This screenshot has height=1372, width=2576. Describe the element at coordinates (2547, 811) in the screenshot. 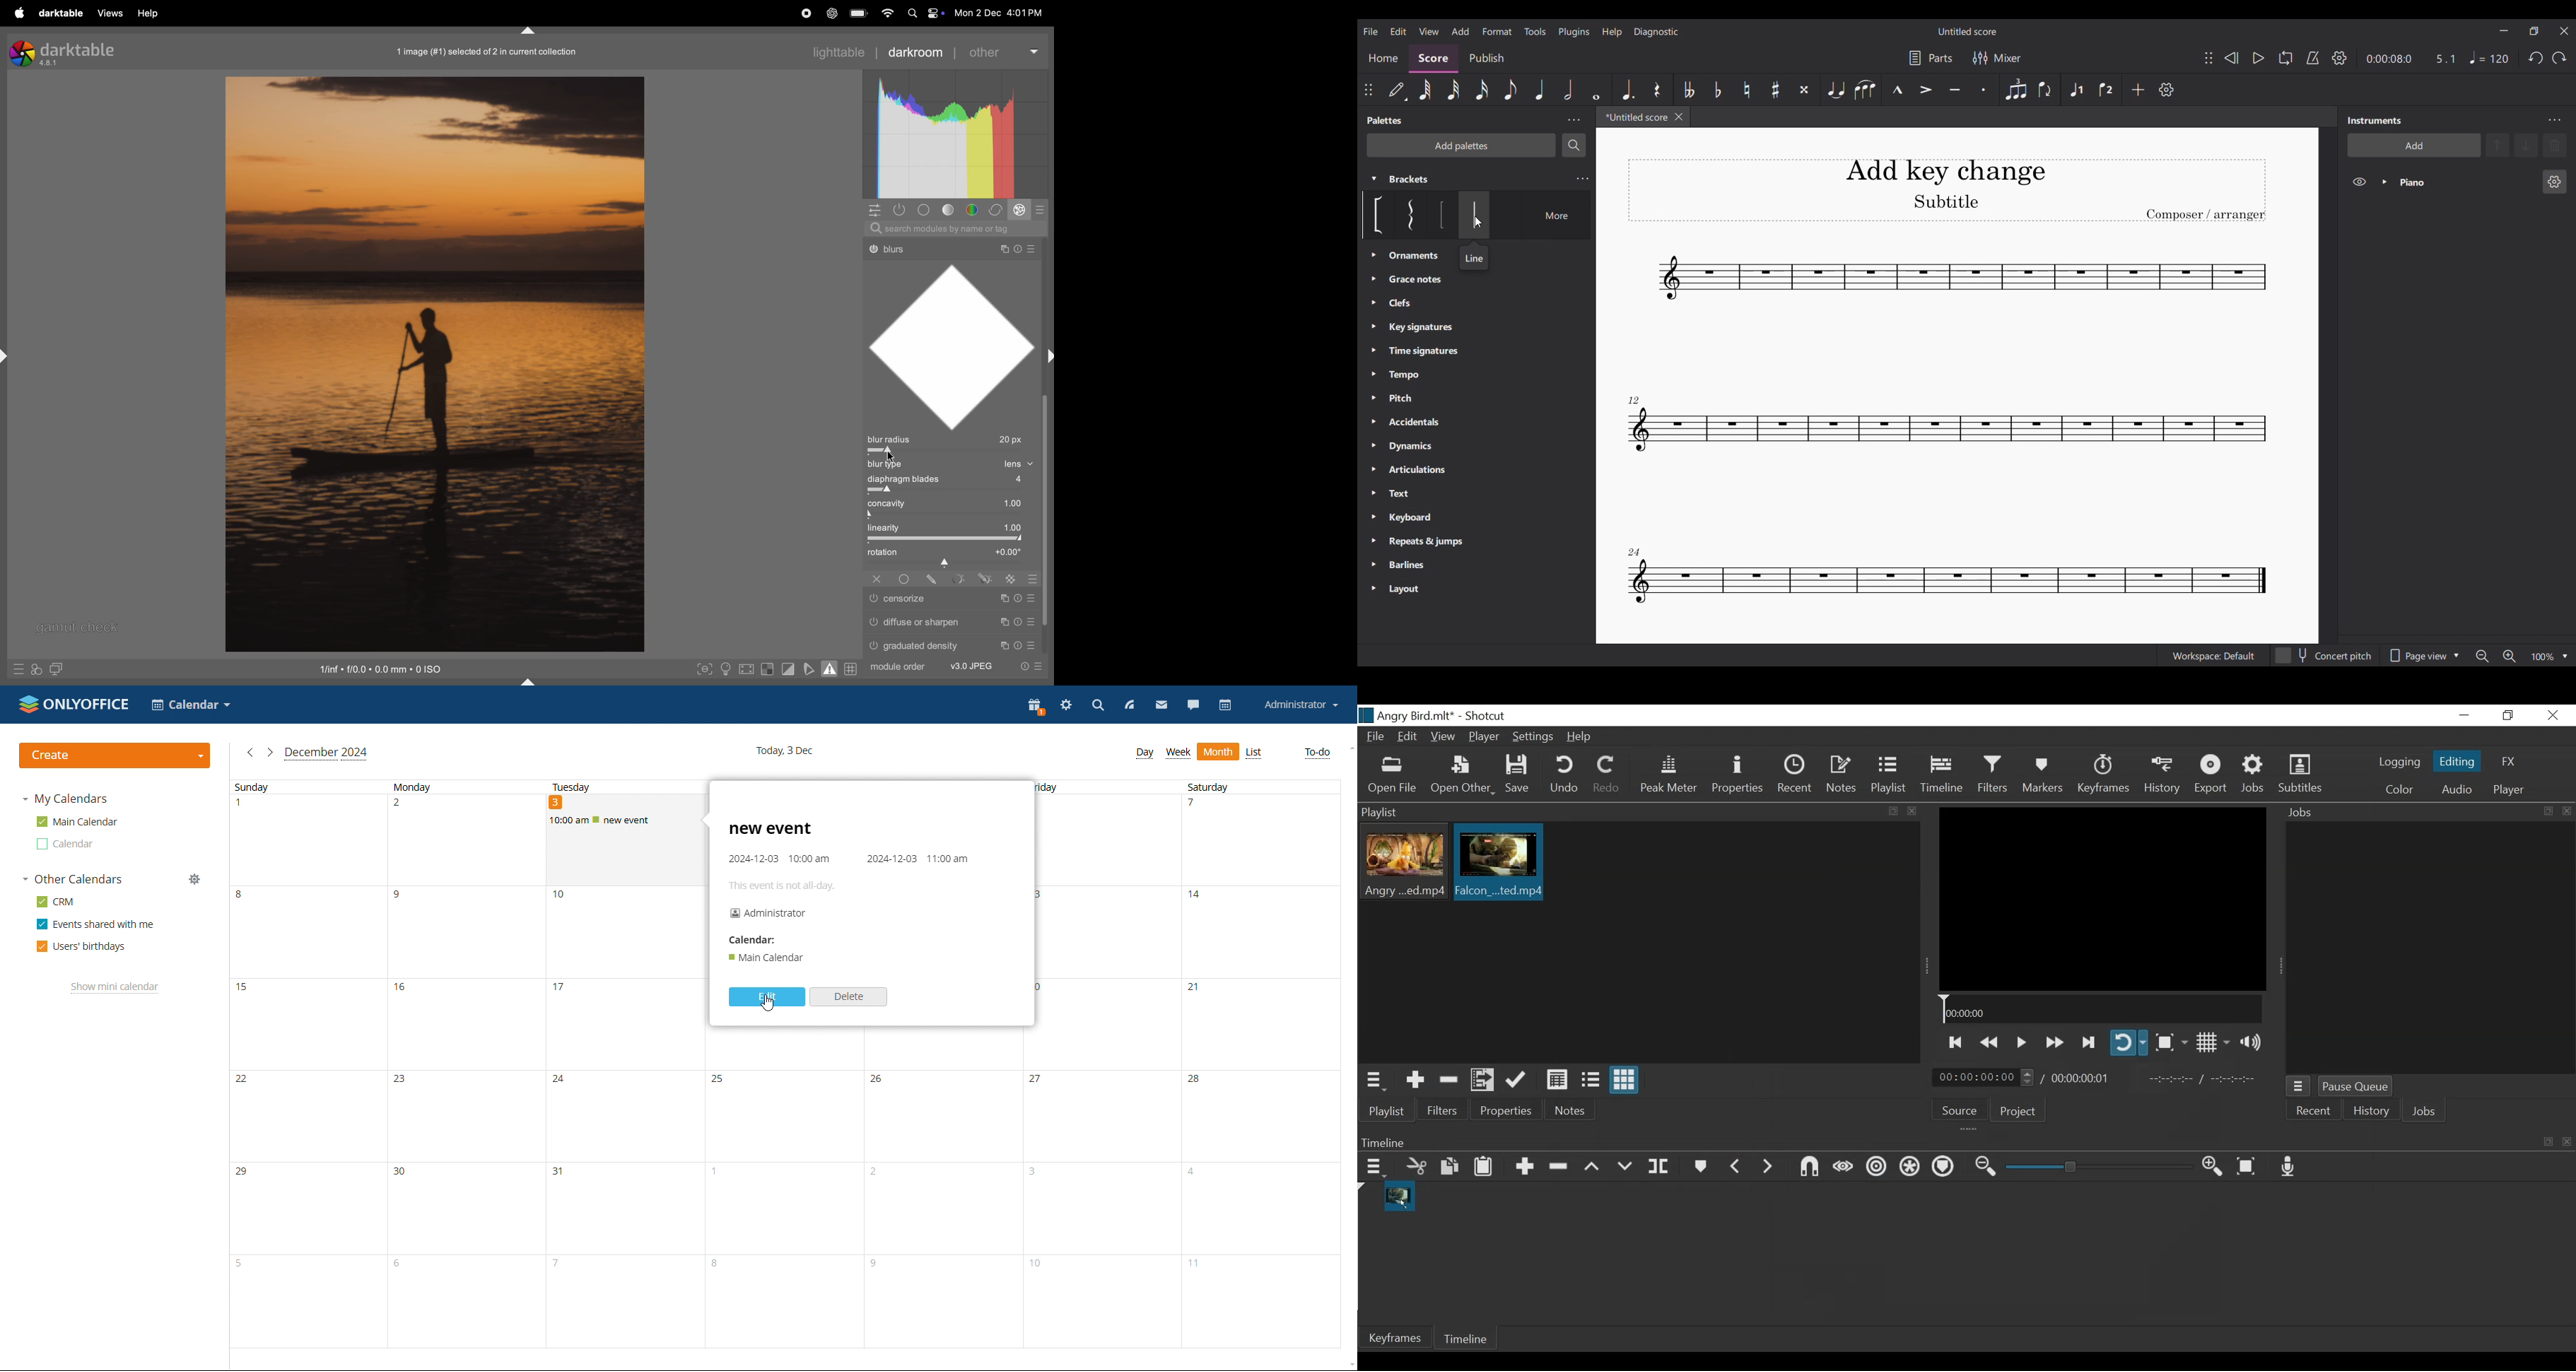

I see `copy` at that location.